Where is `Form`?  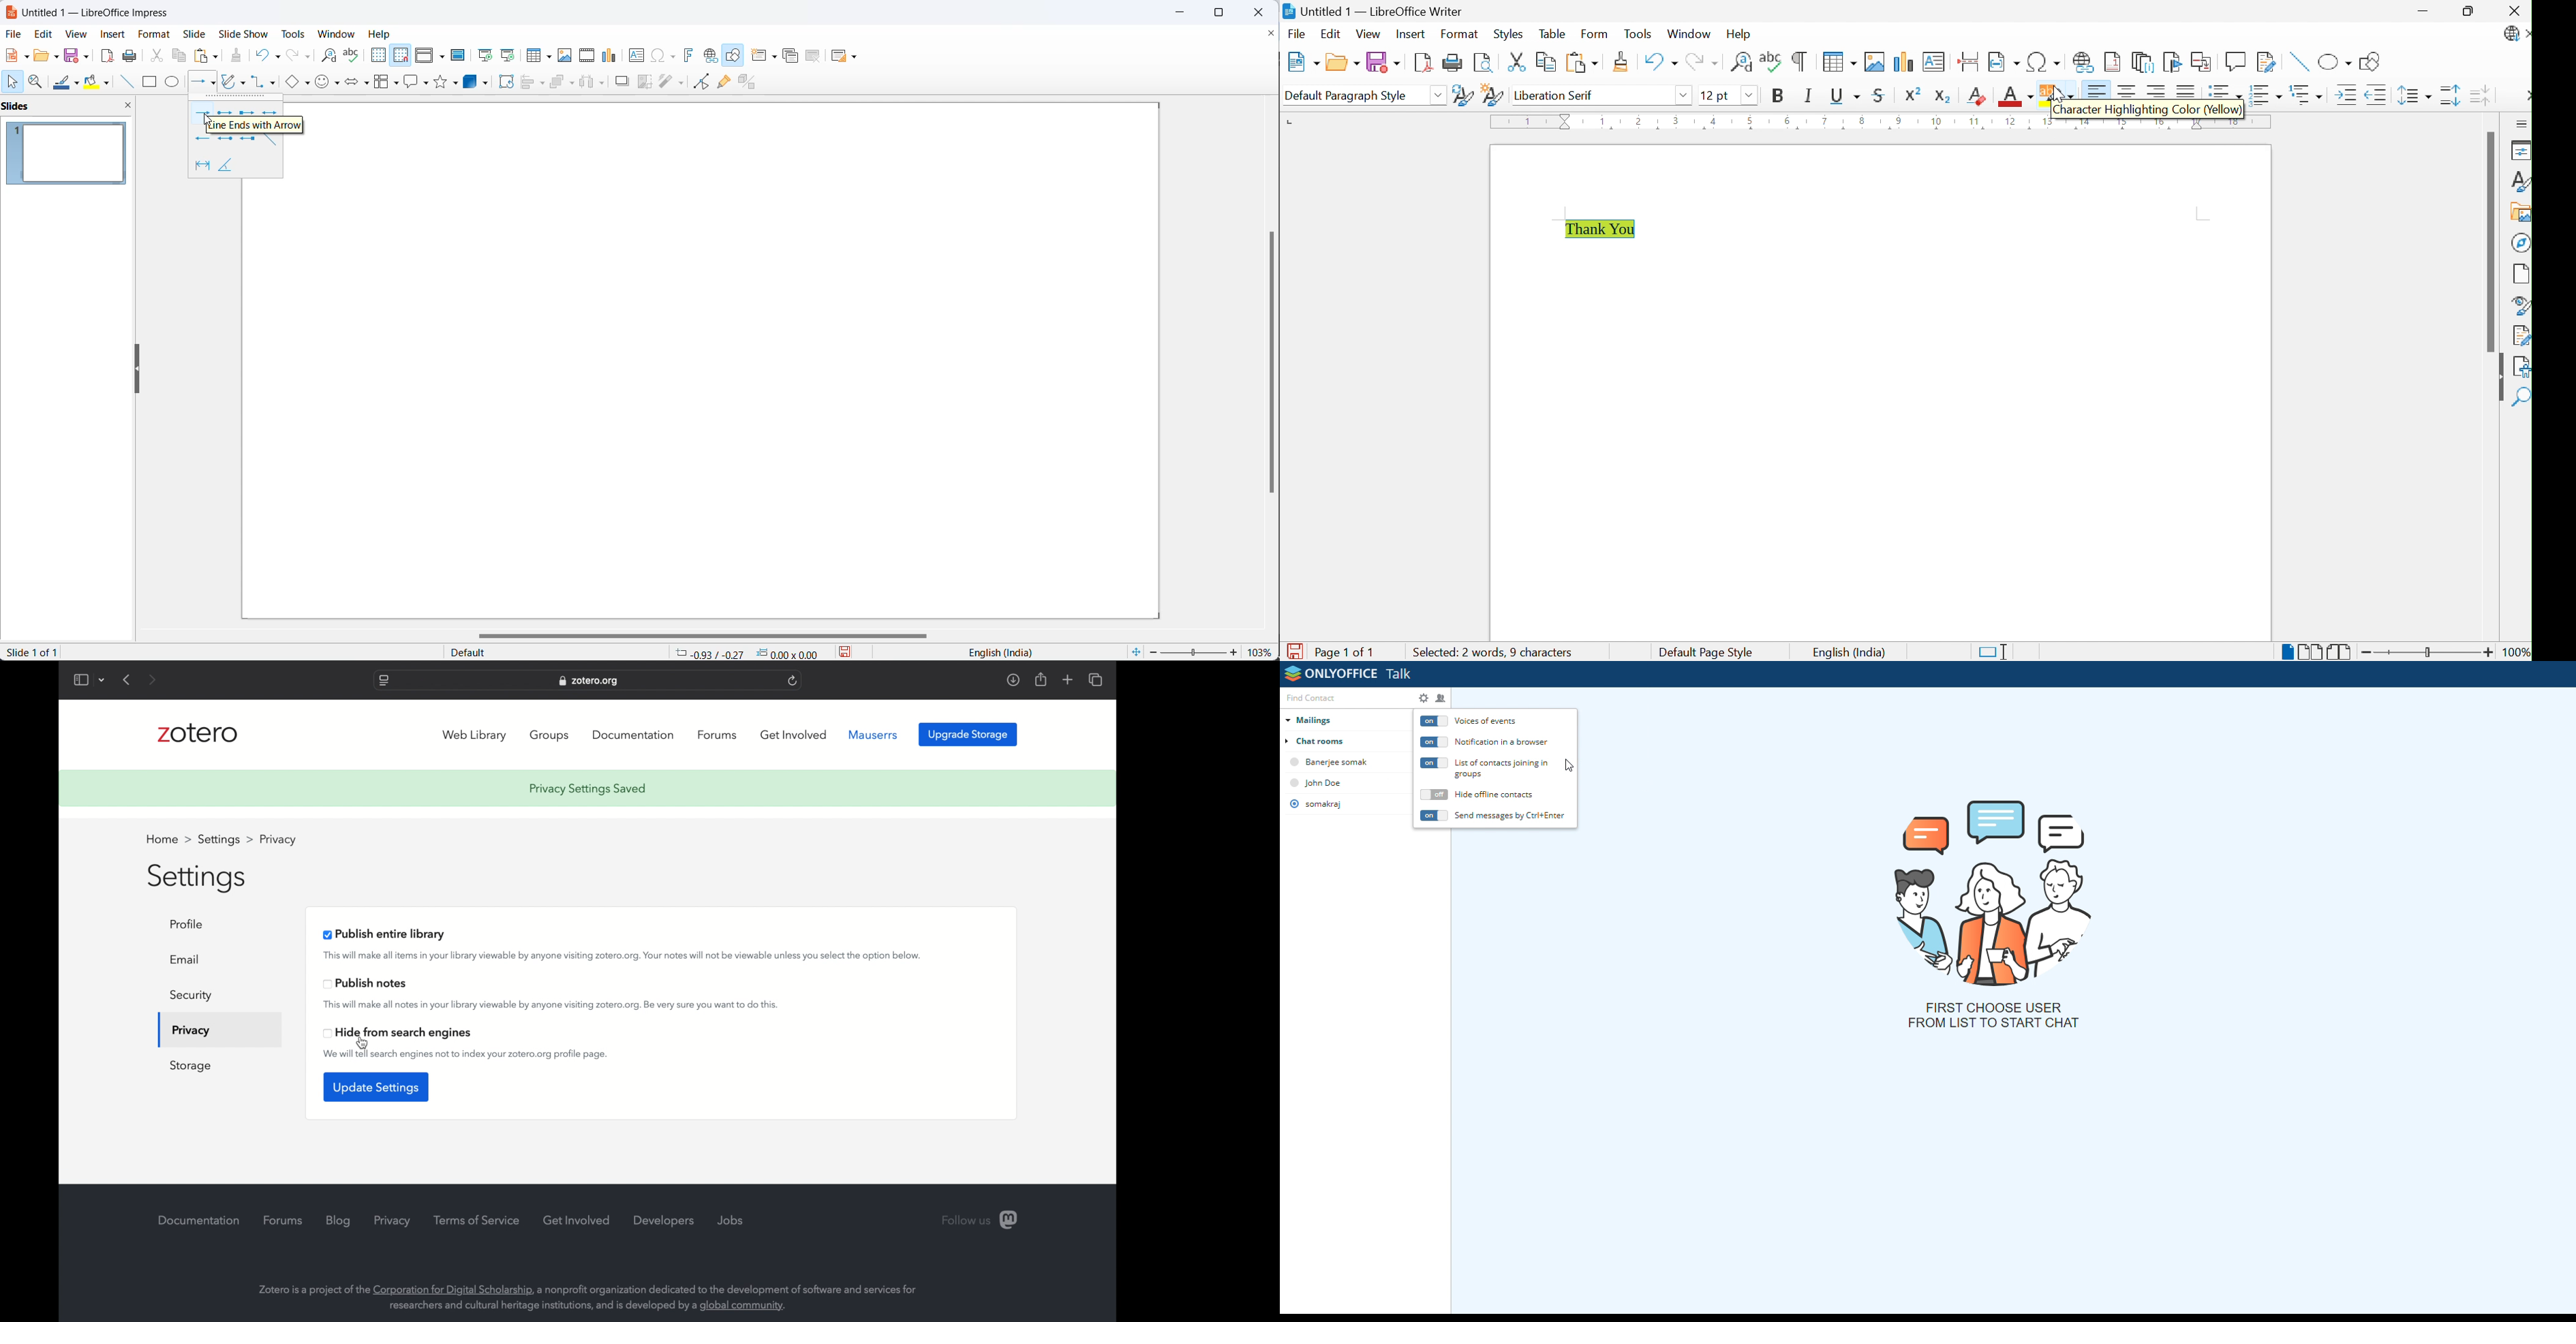
Form is located at coordinates (1596, 34).